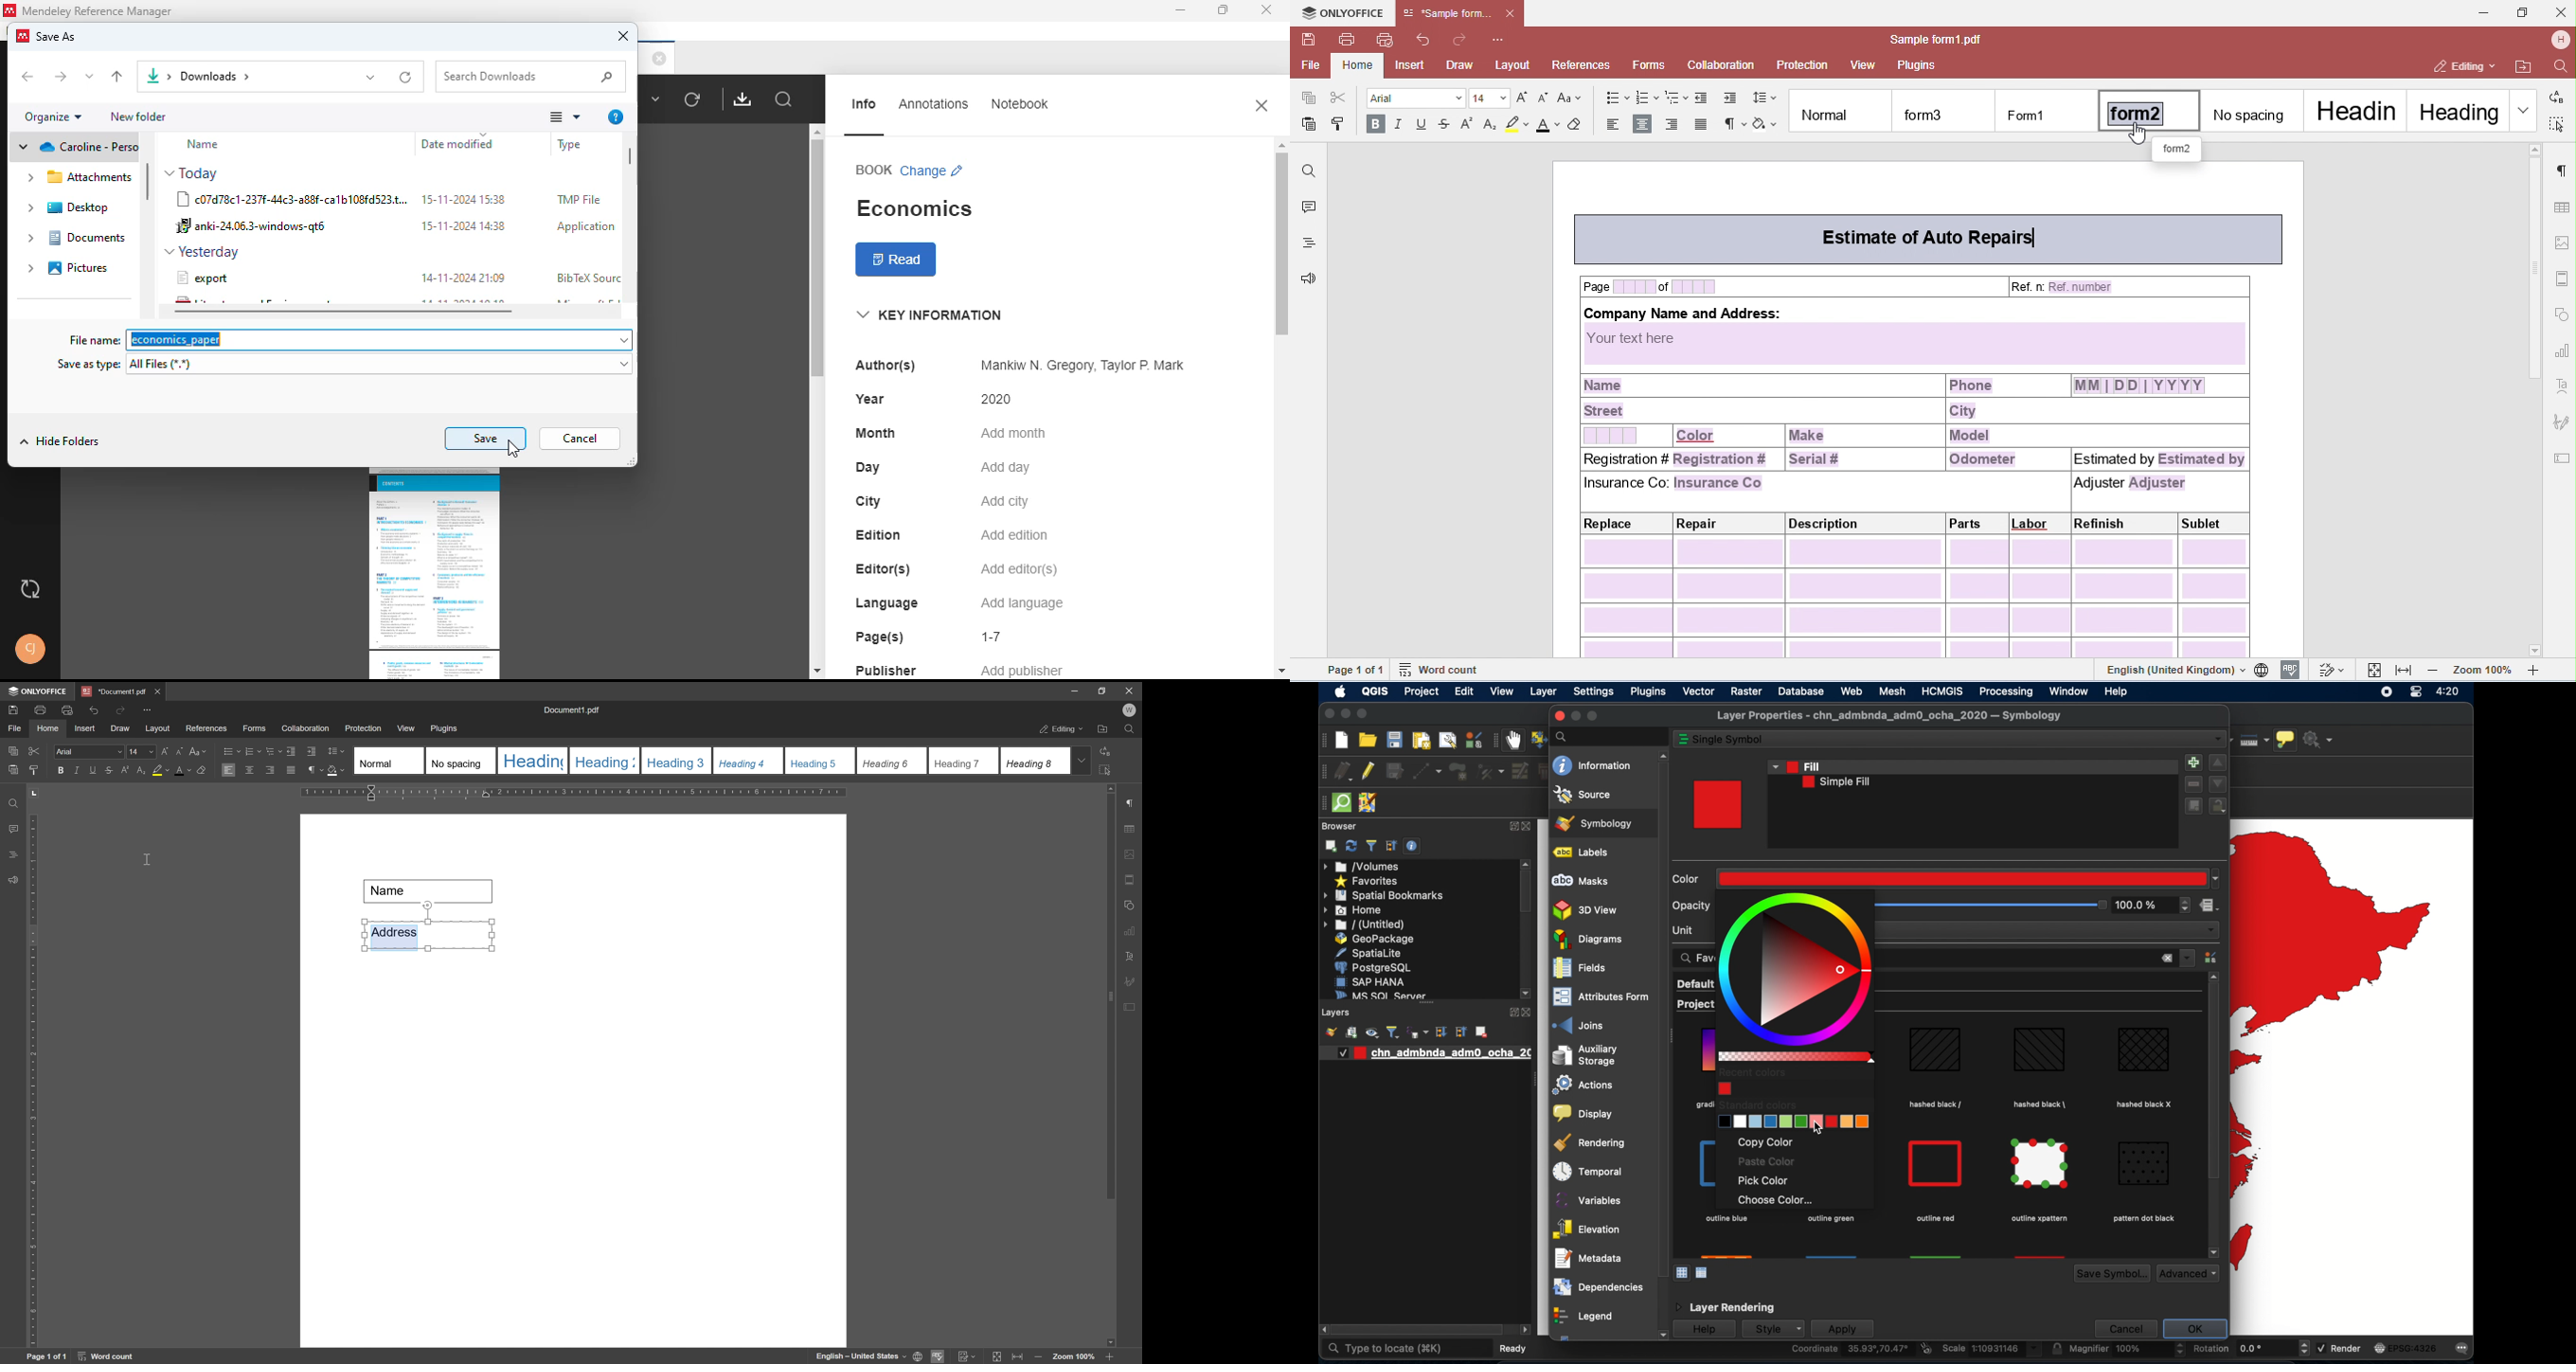 The height and width of the screenshot is (1372, 2576). What do you see at coordinates (1582, 1317) in the screenshot?
I see `legend` at bounding box center [1582, 1317].